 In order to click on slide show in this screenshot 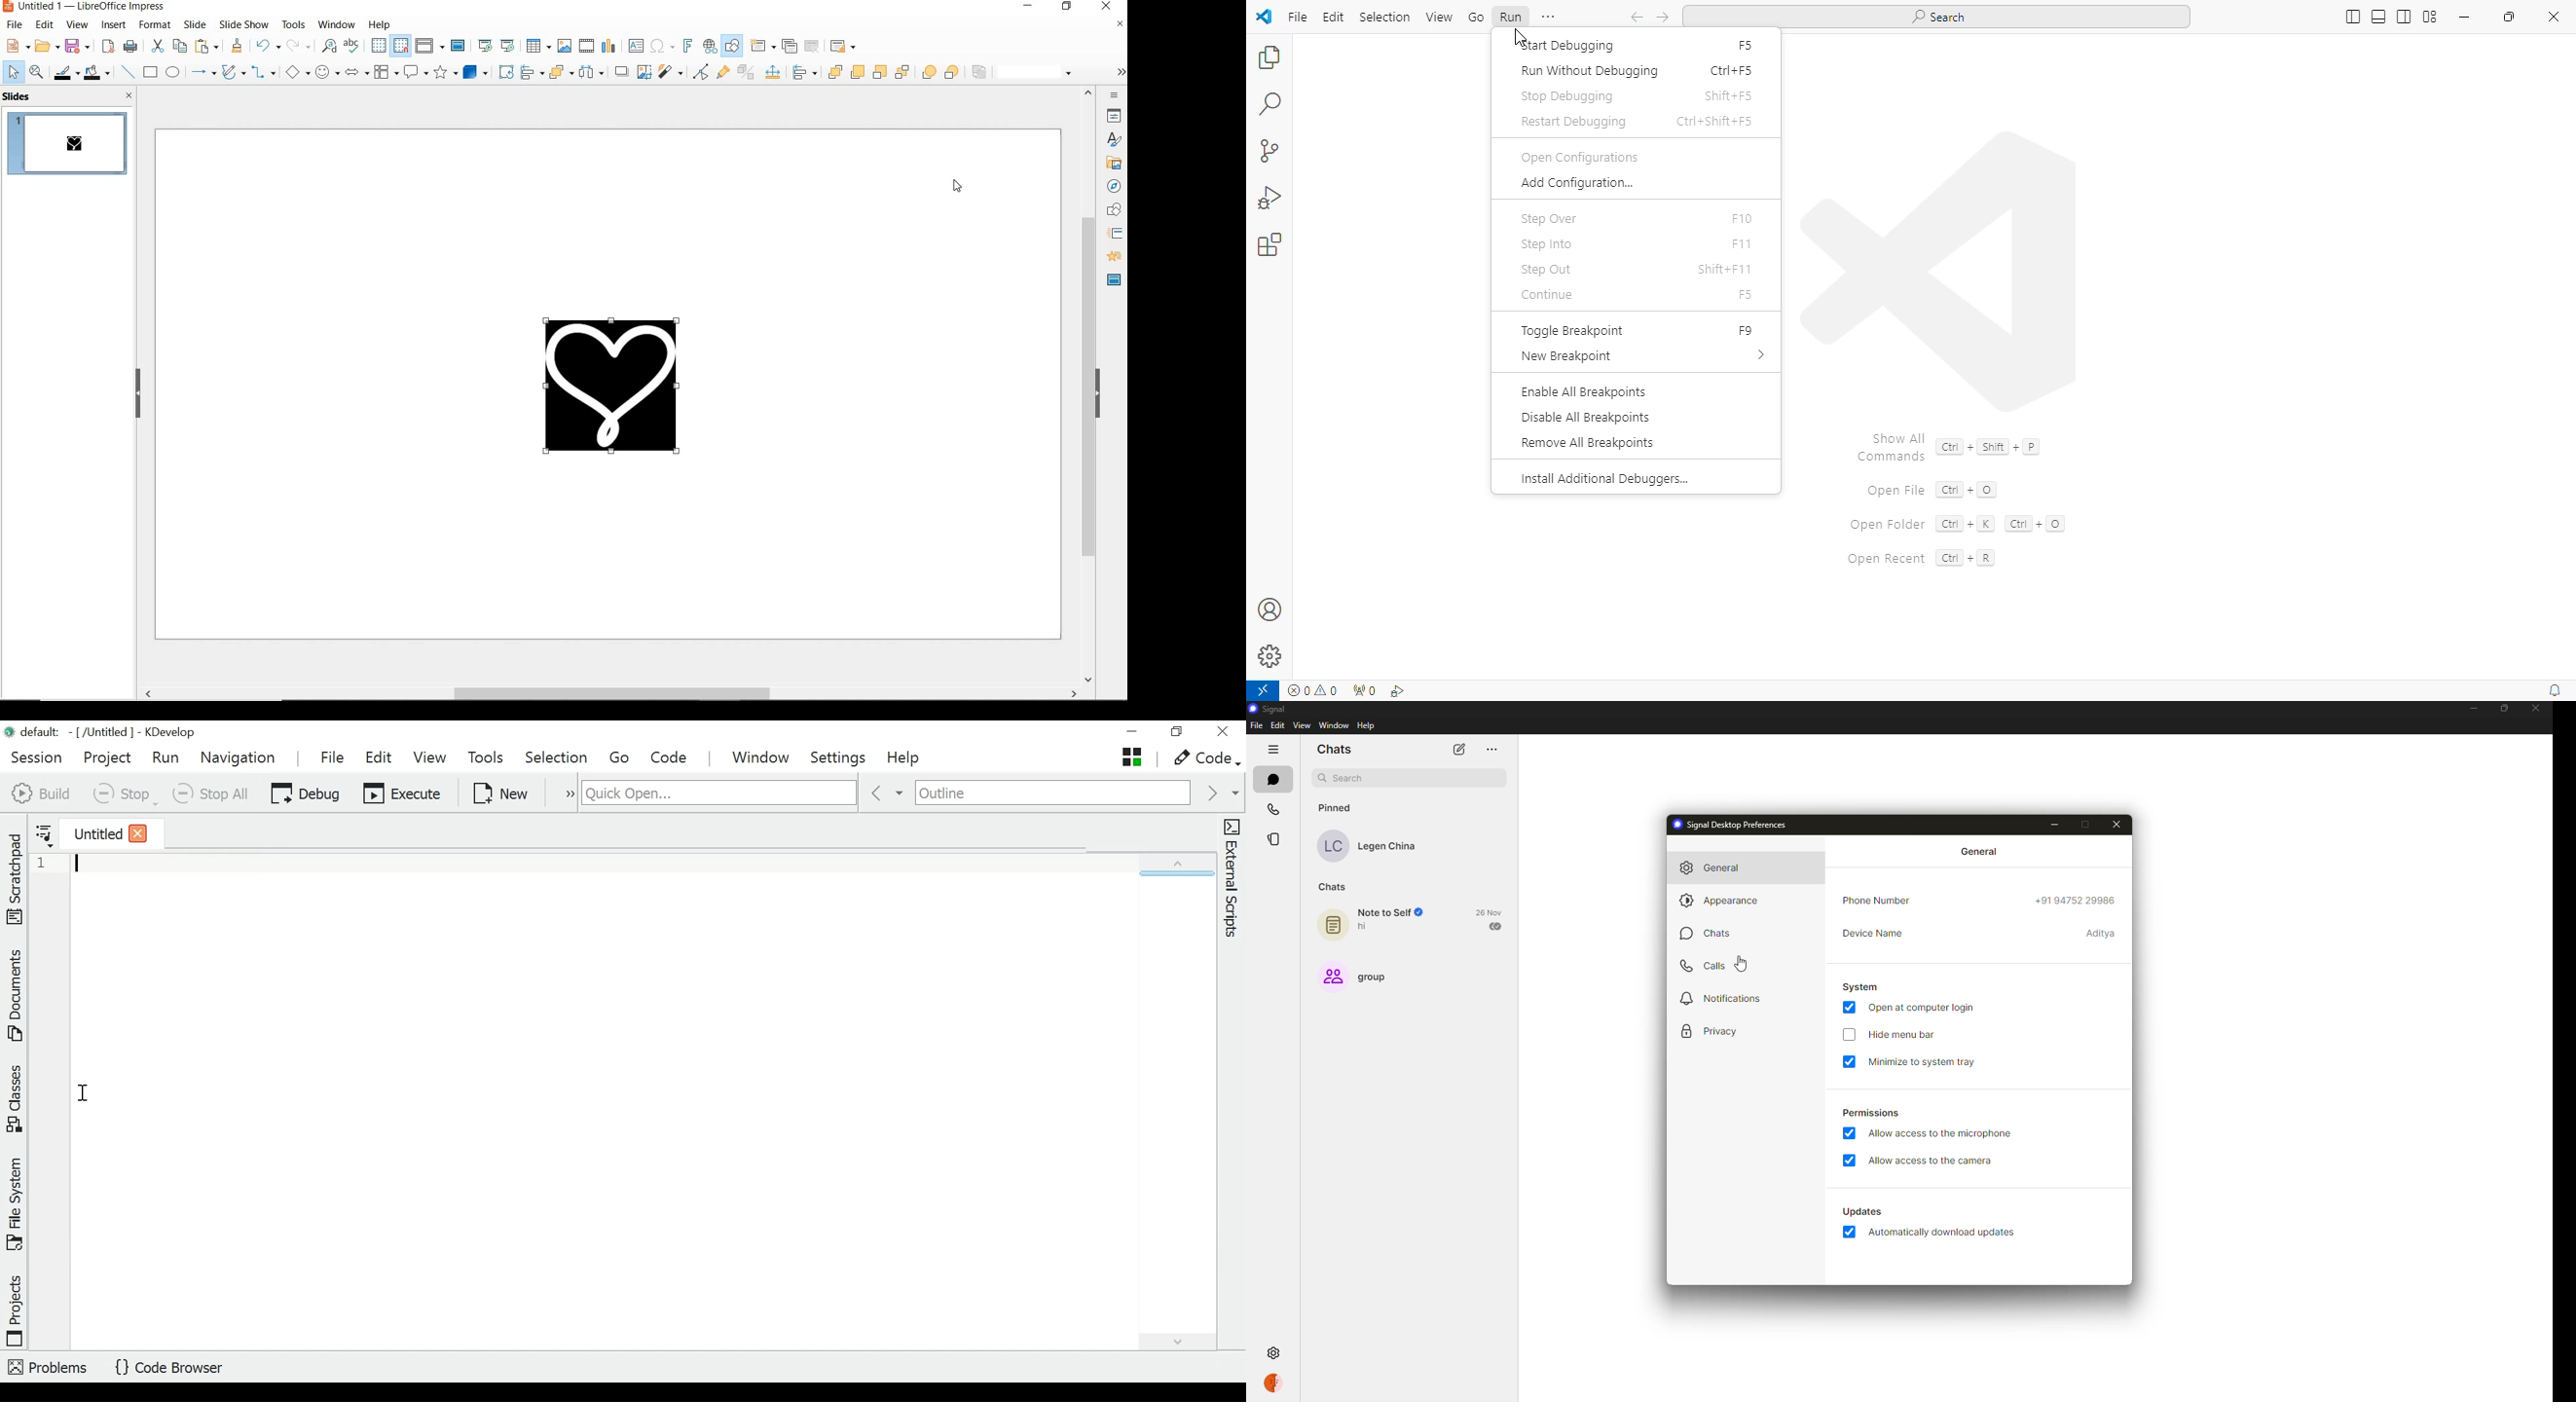, I will do `click(242, 24)`.